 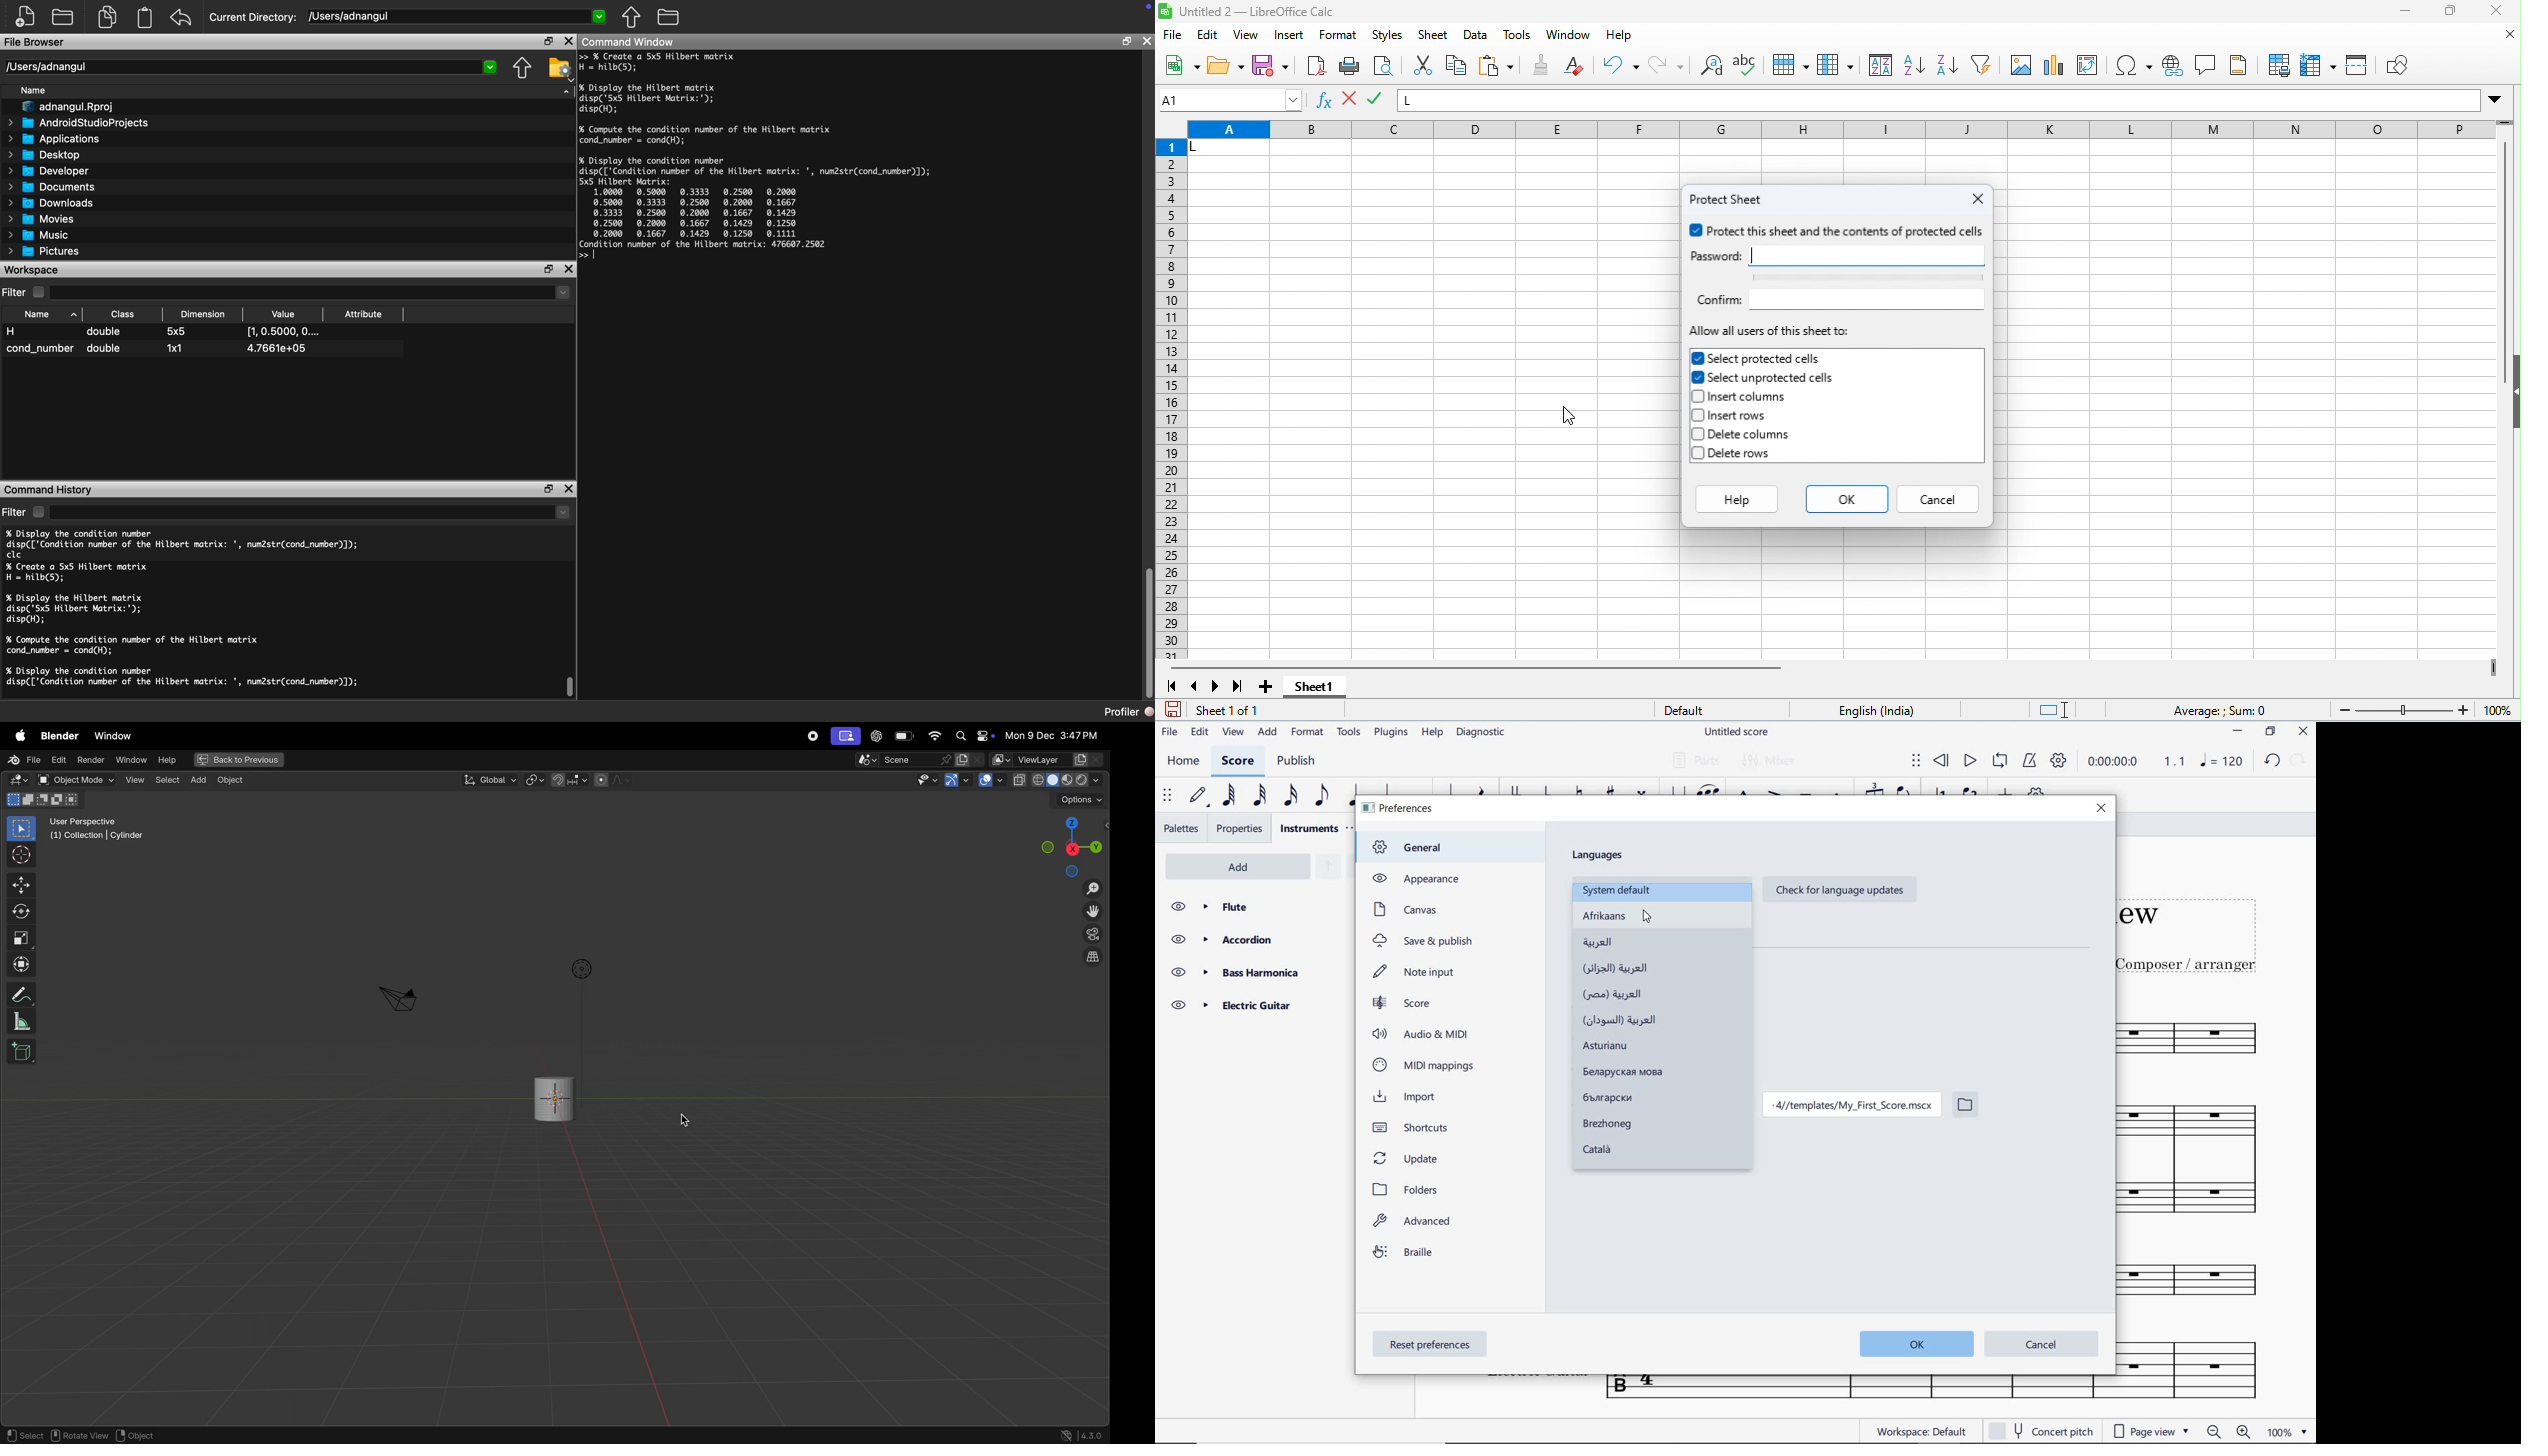 What do you see at coordinates (1423, 1065) in the screenshot?
I see `MIDI mappings` at bounding box center [1423, 1065].